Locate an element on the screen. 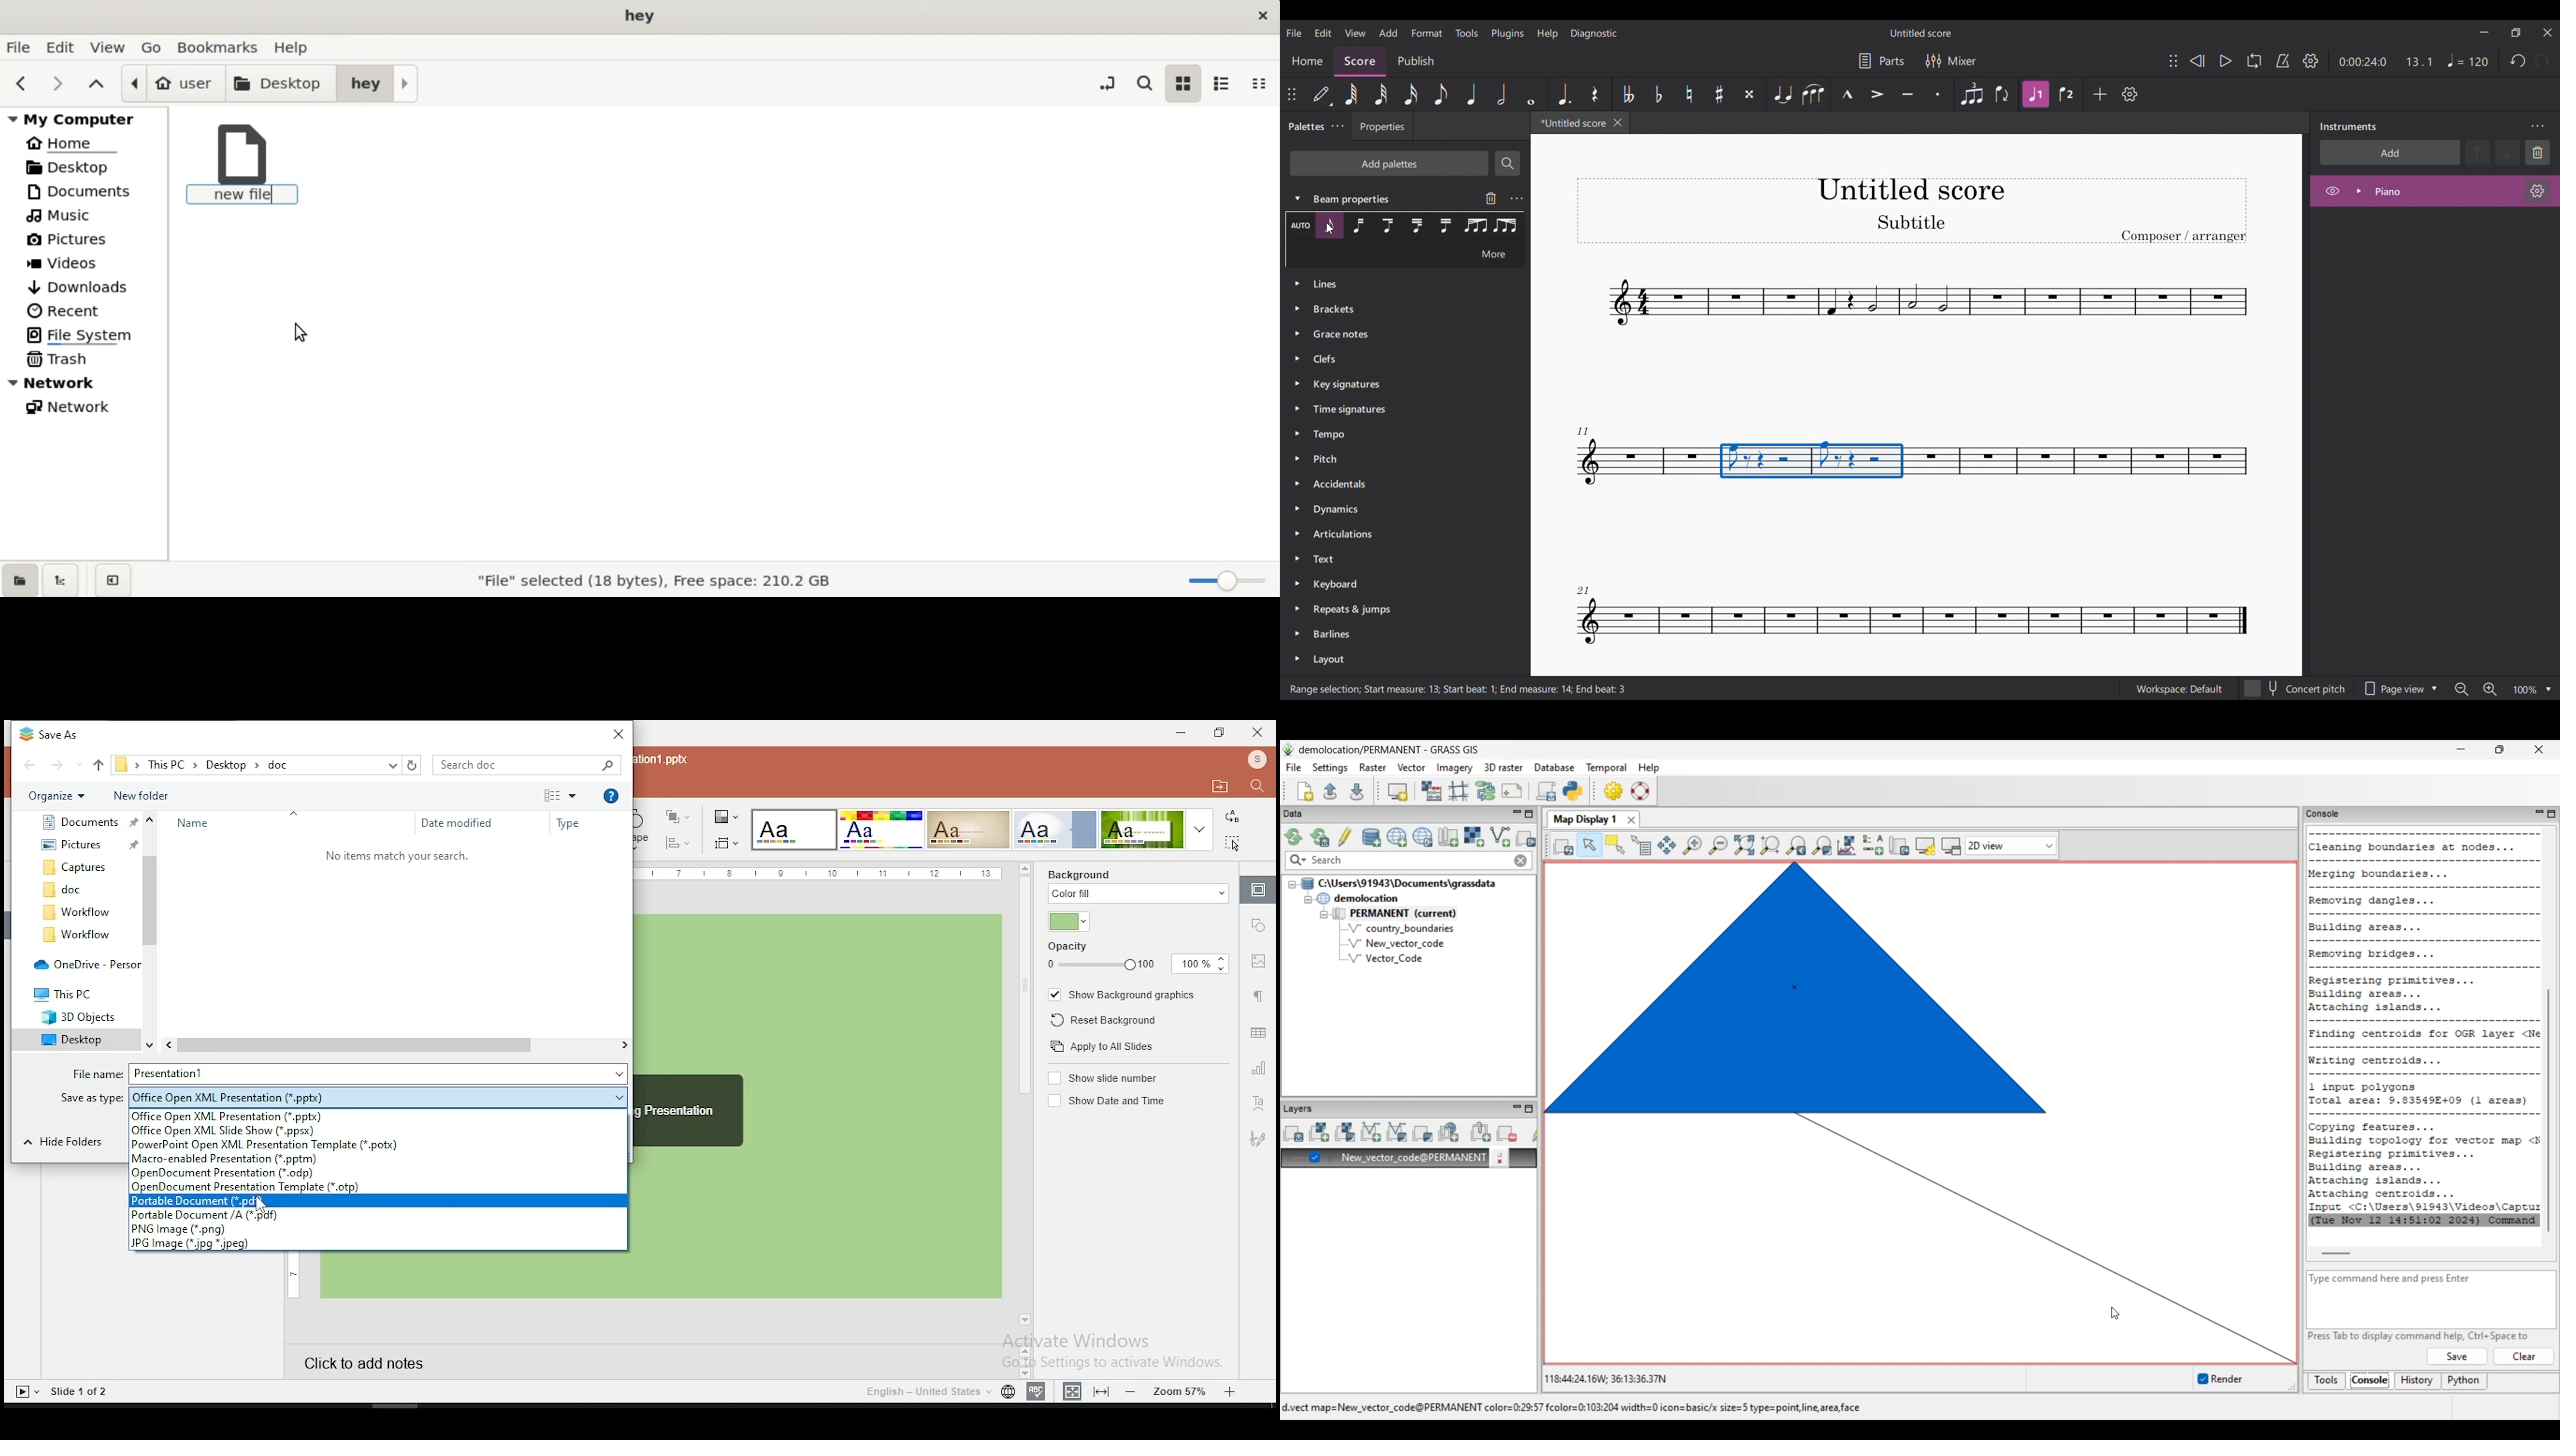  zoom in/zoom out is located at coordinates (1182, 1389).